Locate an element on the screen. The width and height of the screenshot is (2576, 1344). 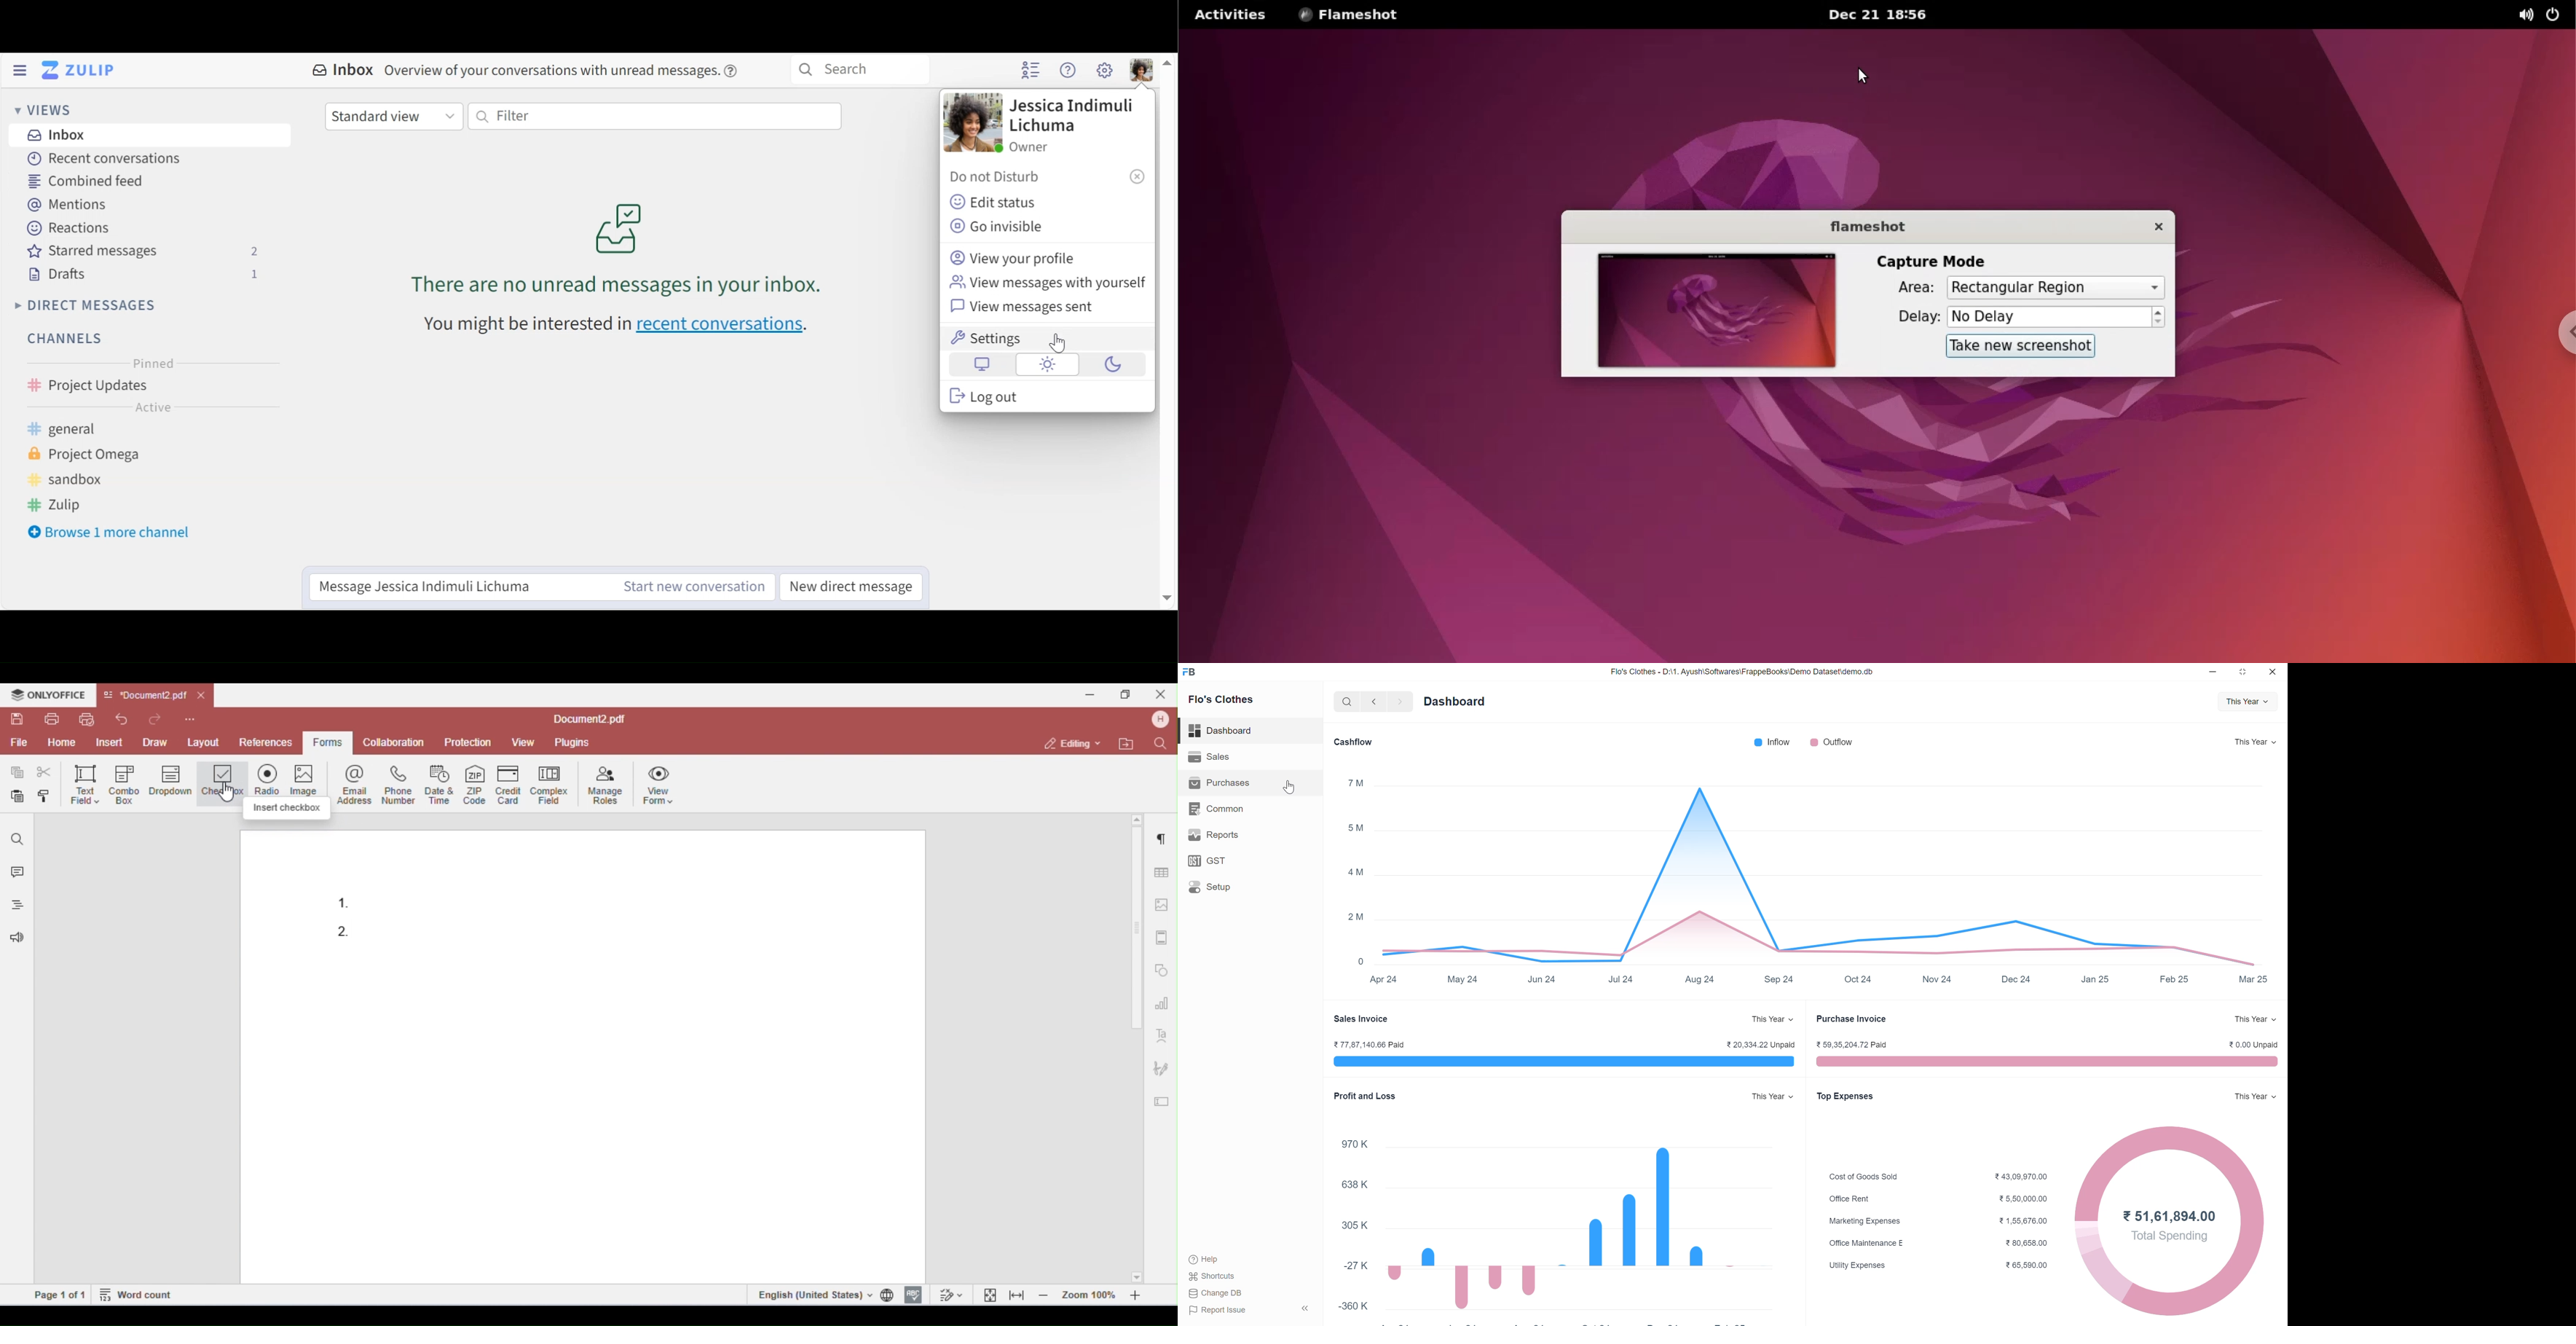
Cost of Goods Sold 43,09,970.00 is located at coordinates (1938, 1175).